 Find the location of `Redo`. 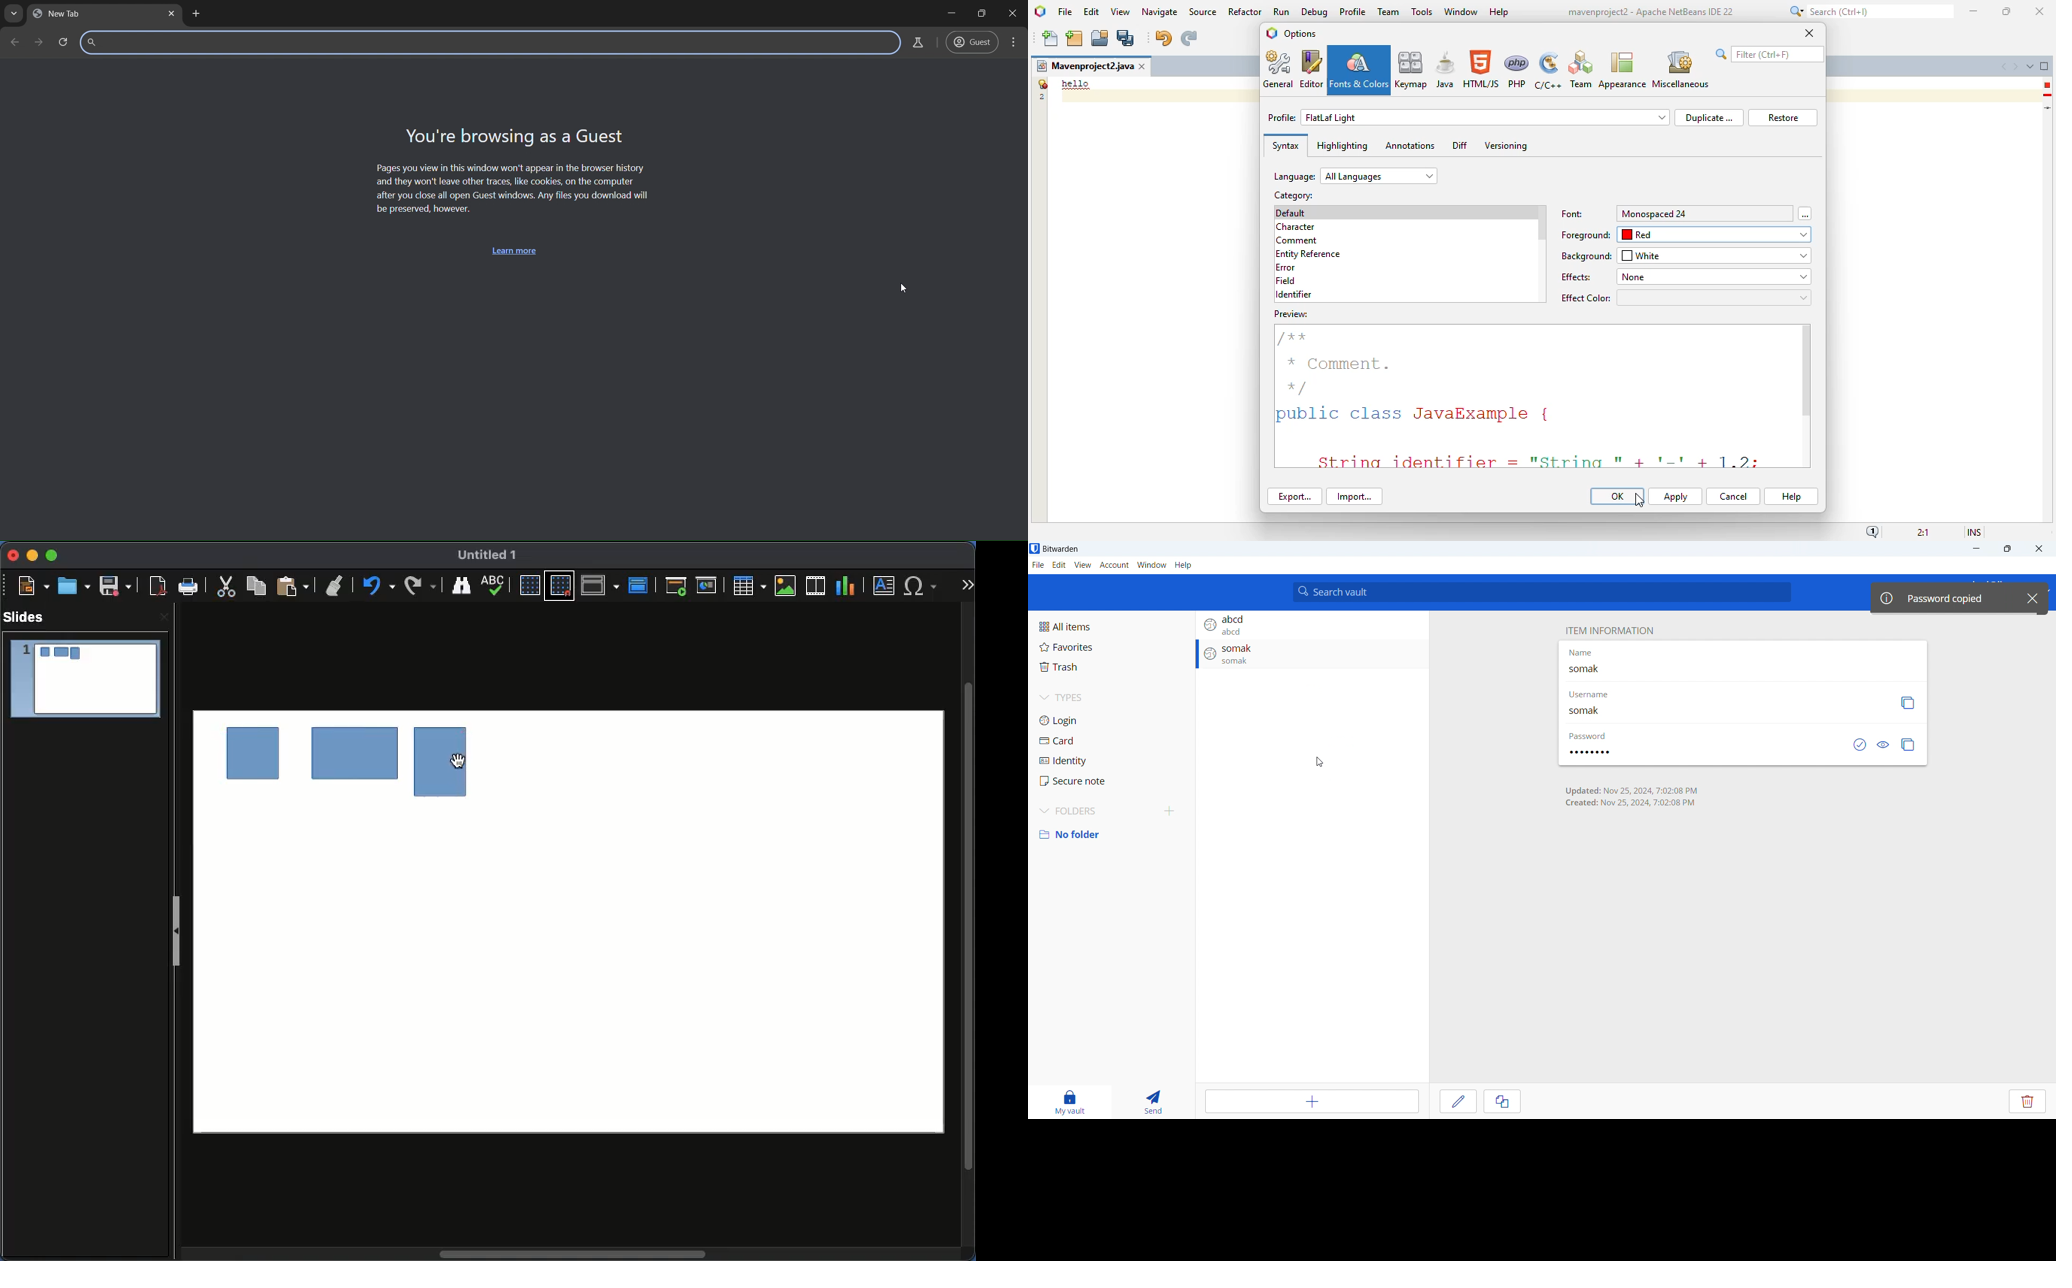

Redo is located at coordinates (376, 586).